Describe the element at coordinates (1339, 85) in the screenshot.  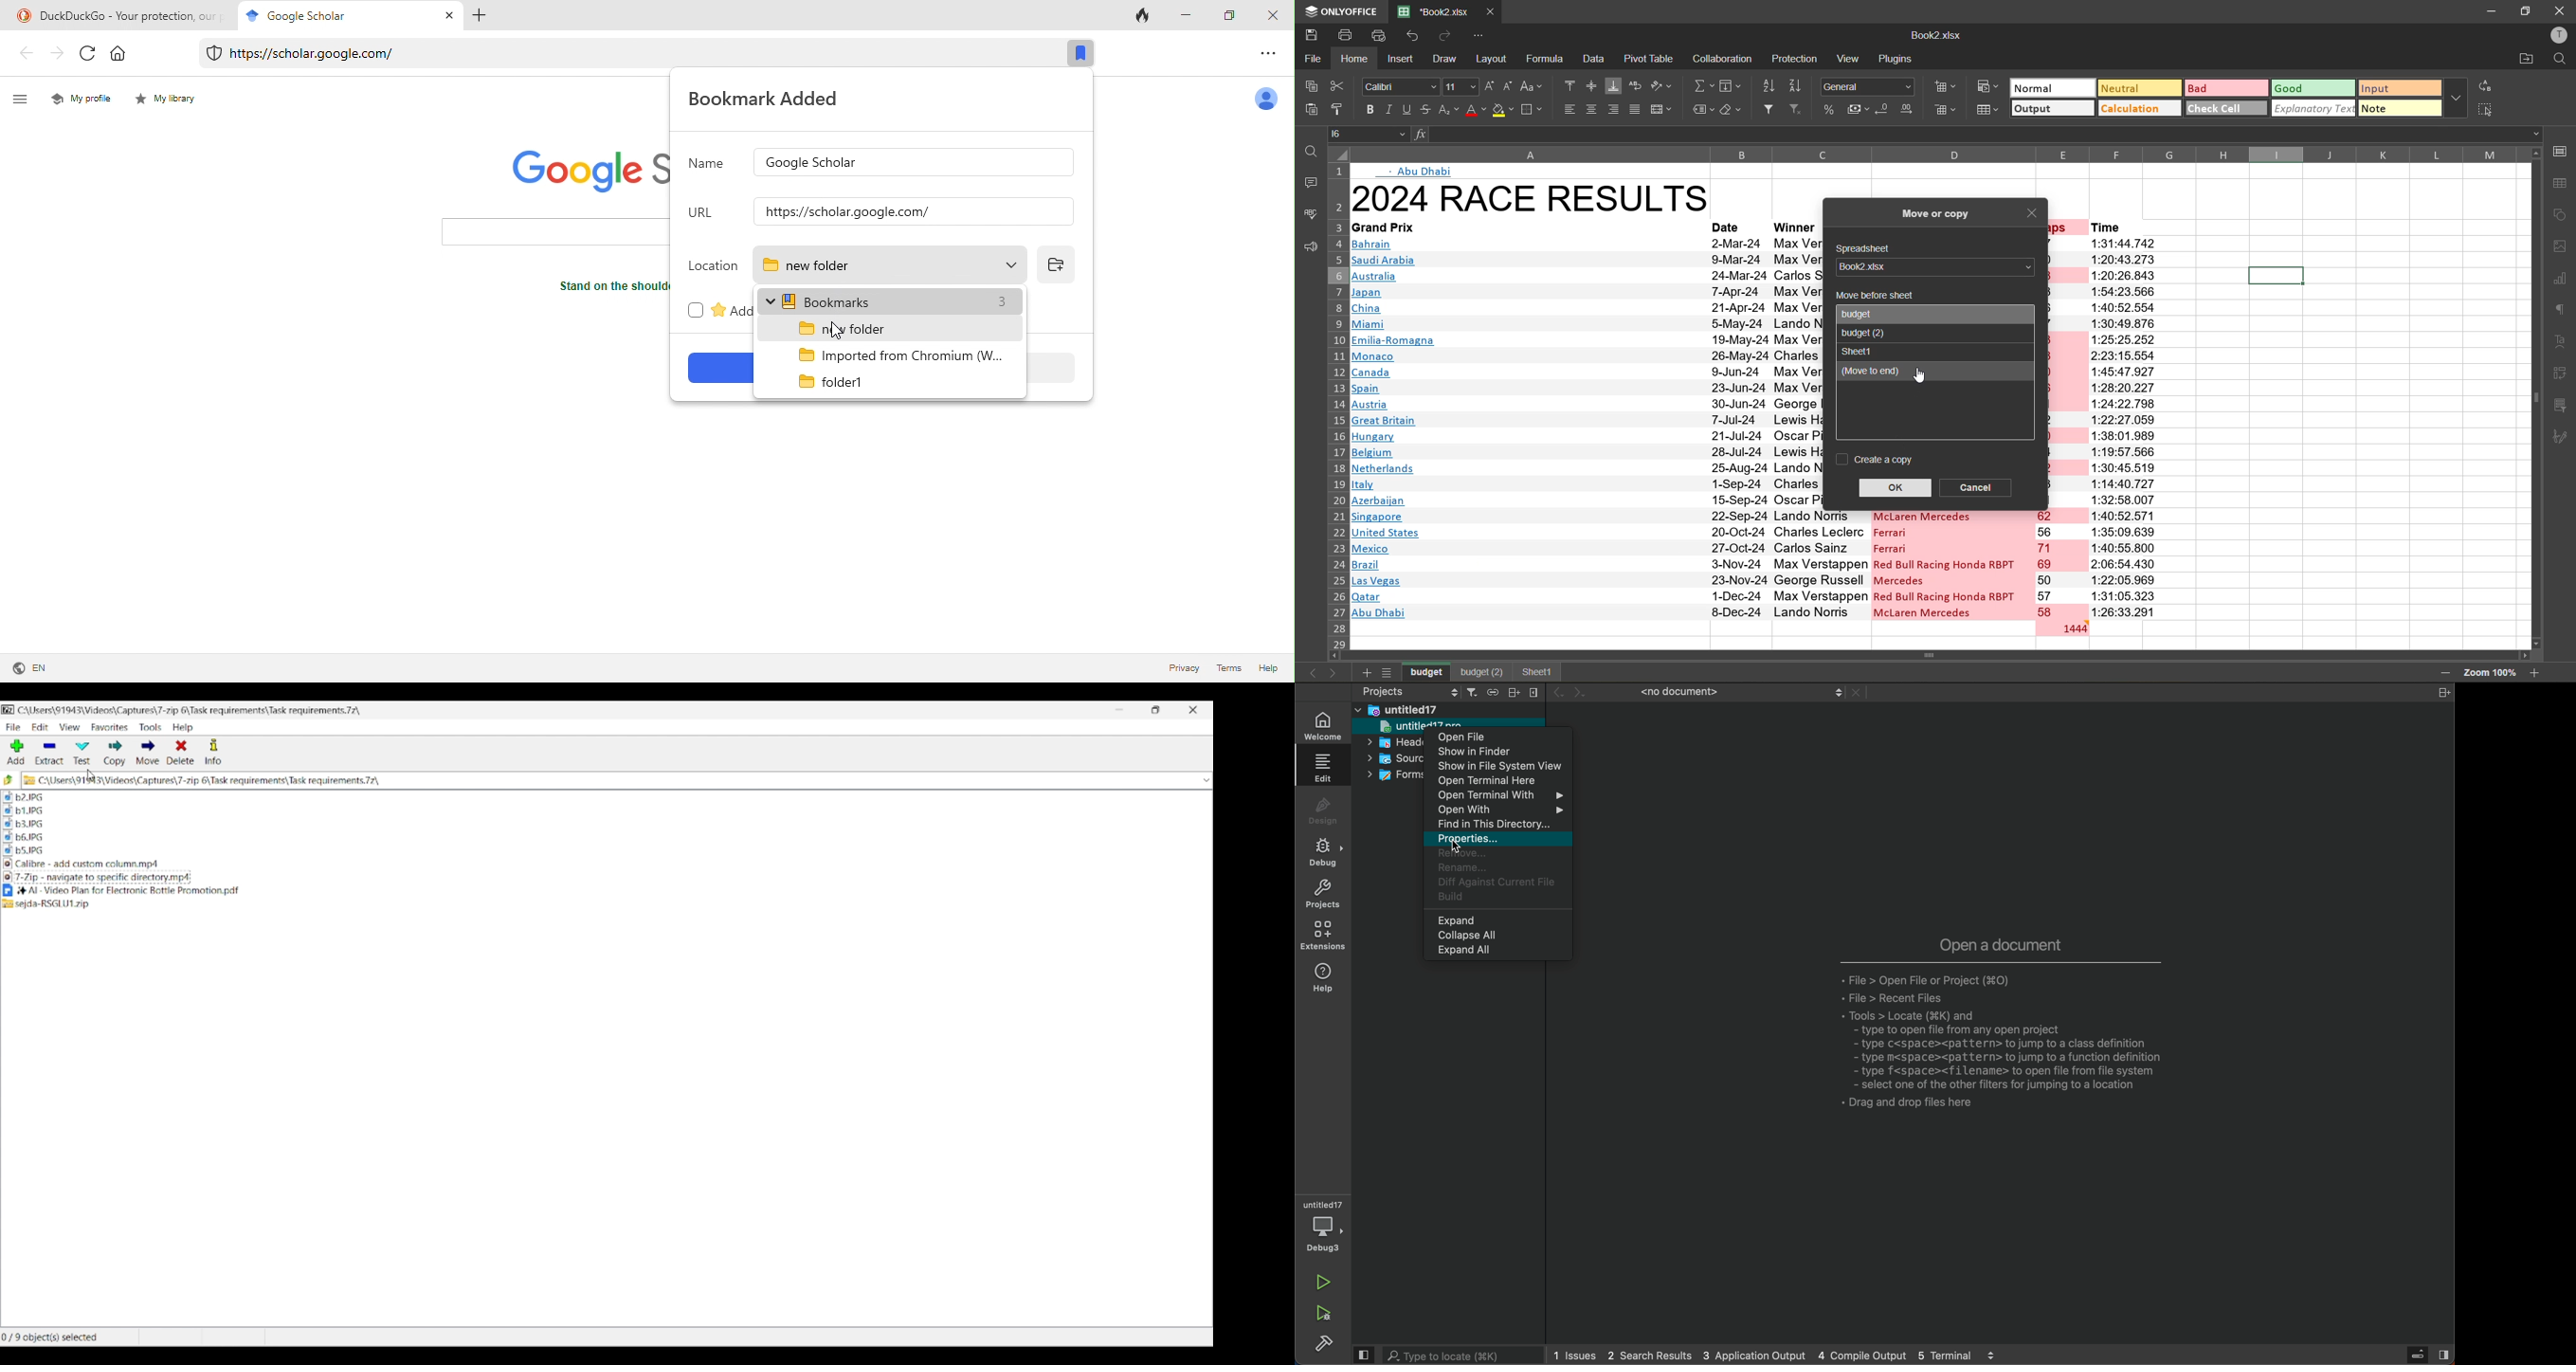
I see `cut` at that location.